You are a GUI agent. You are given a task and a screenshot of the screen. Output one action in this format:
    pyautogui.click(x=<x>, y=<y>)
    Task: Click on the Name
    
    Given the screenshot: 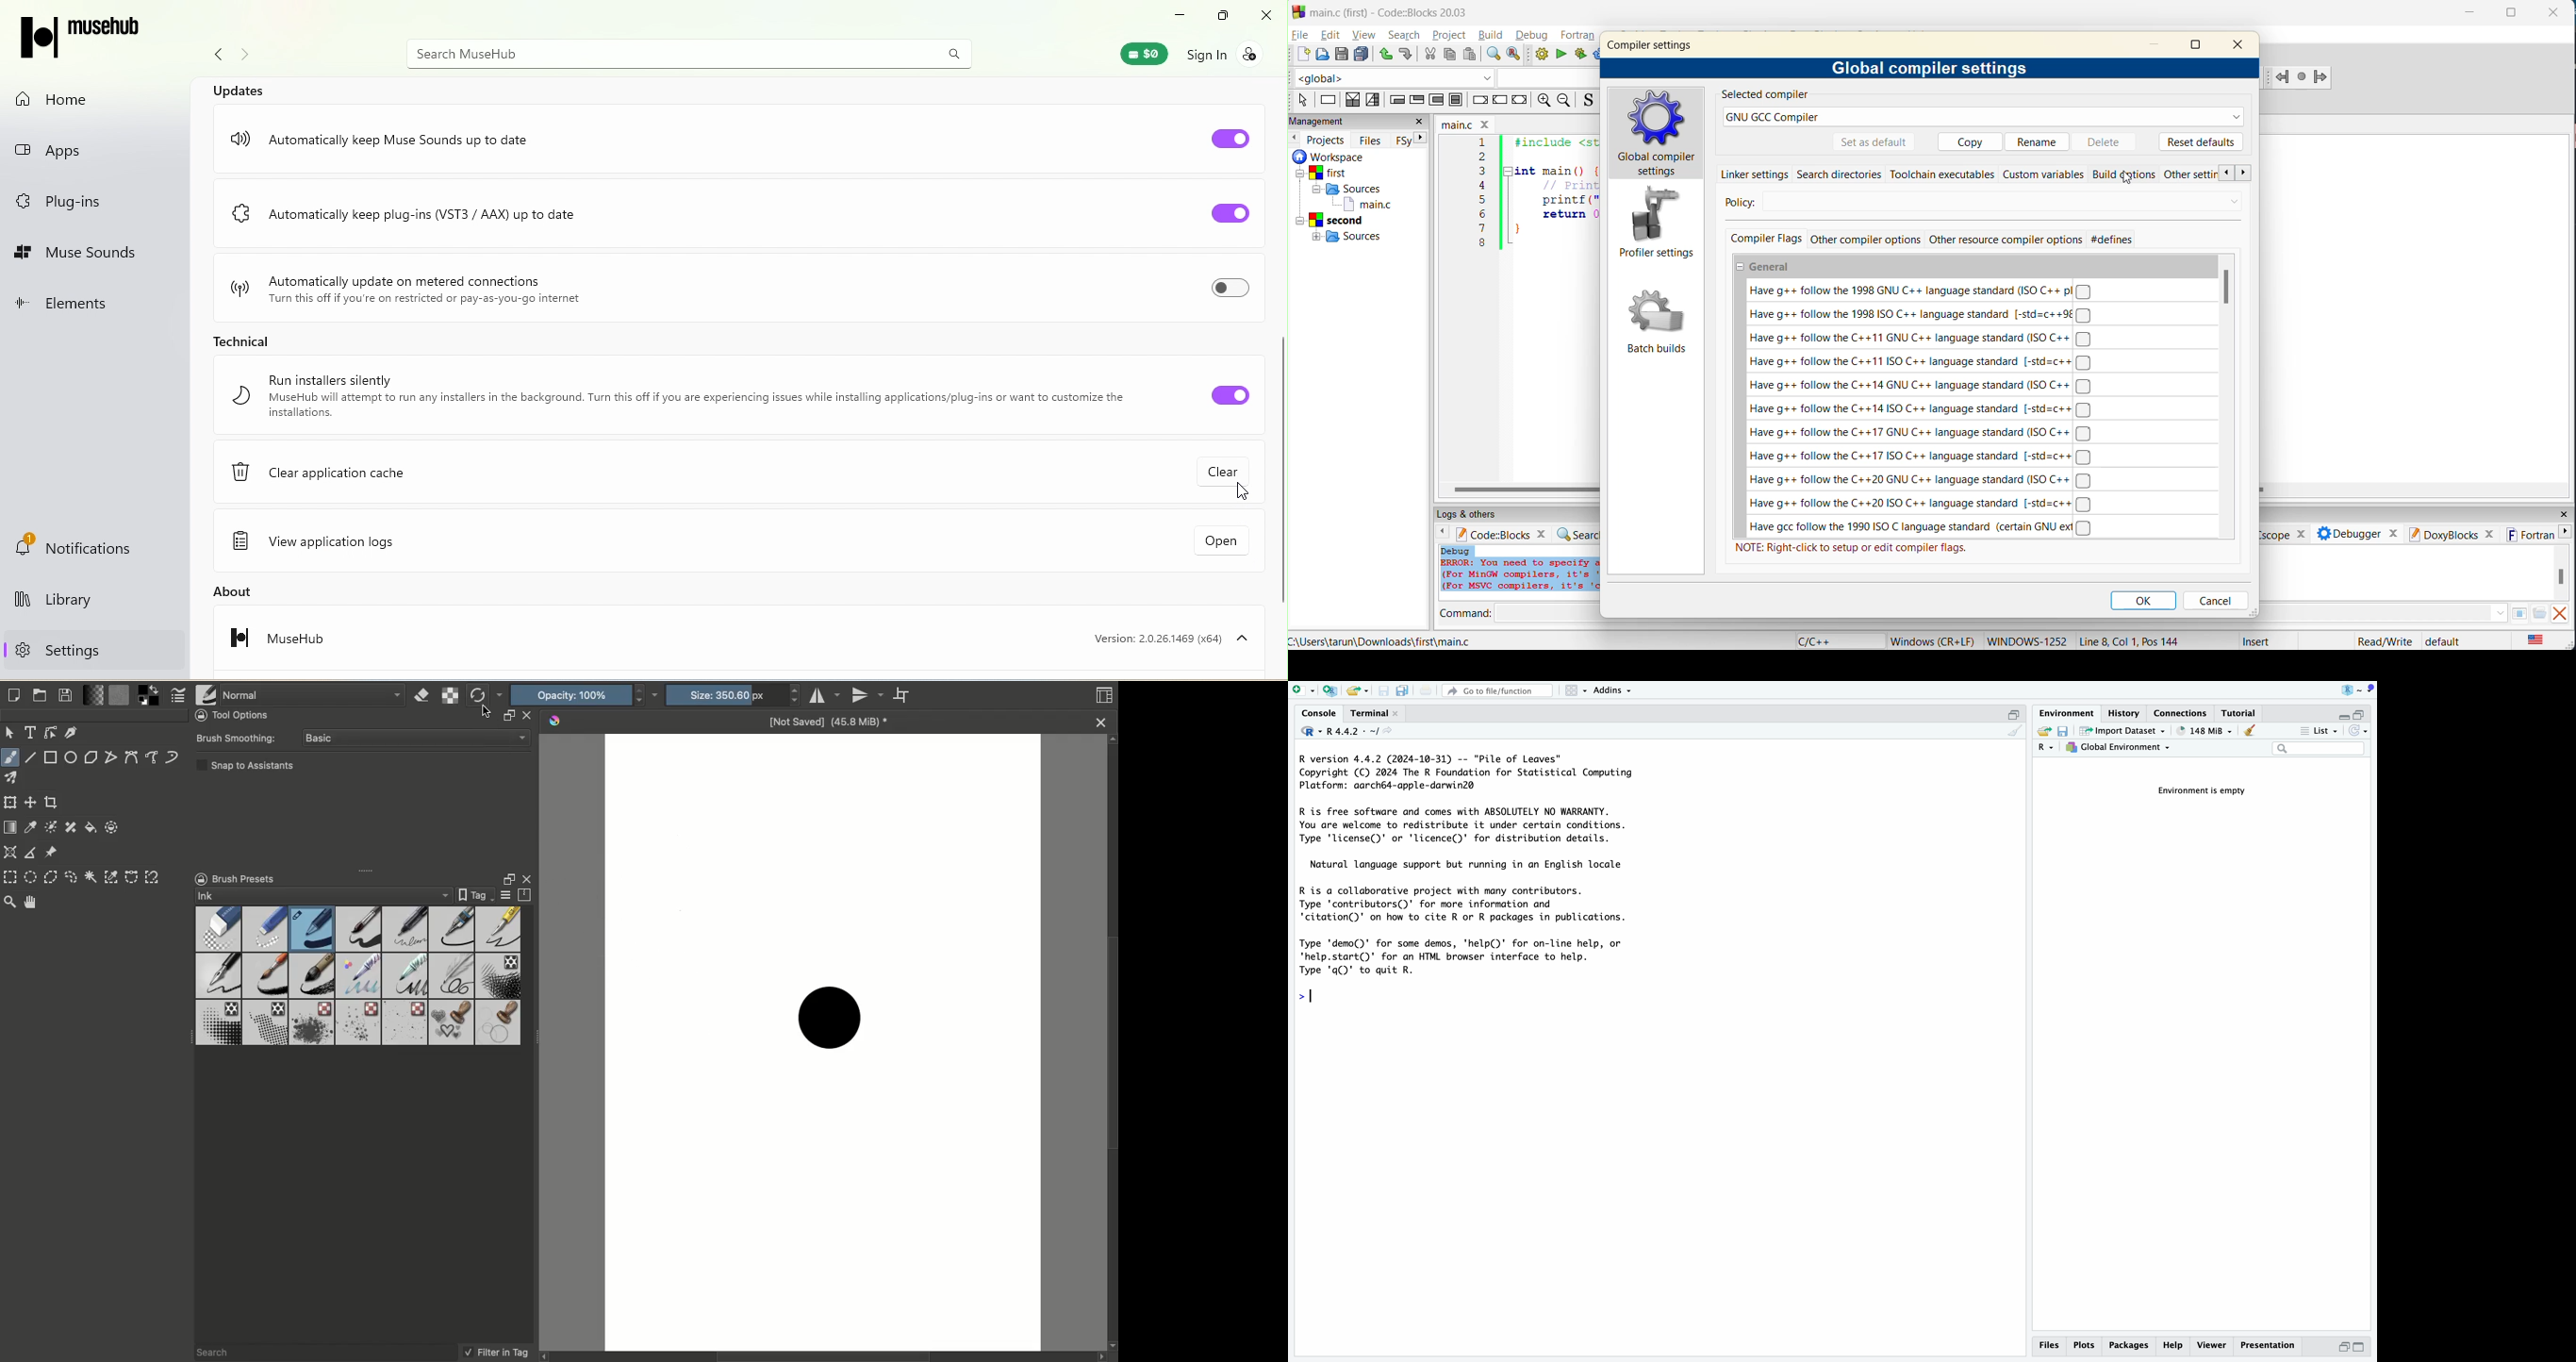 What is the action you would take?
    pyautogui.click(x=830, y=725)
    